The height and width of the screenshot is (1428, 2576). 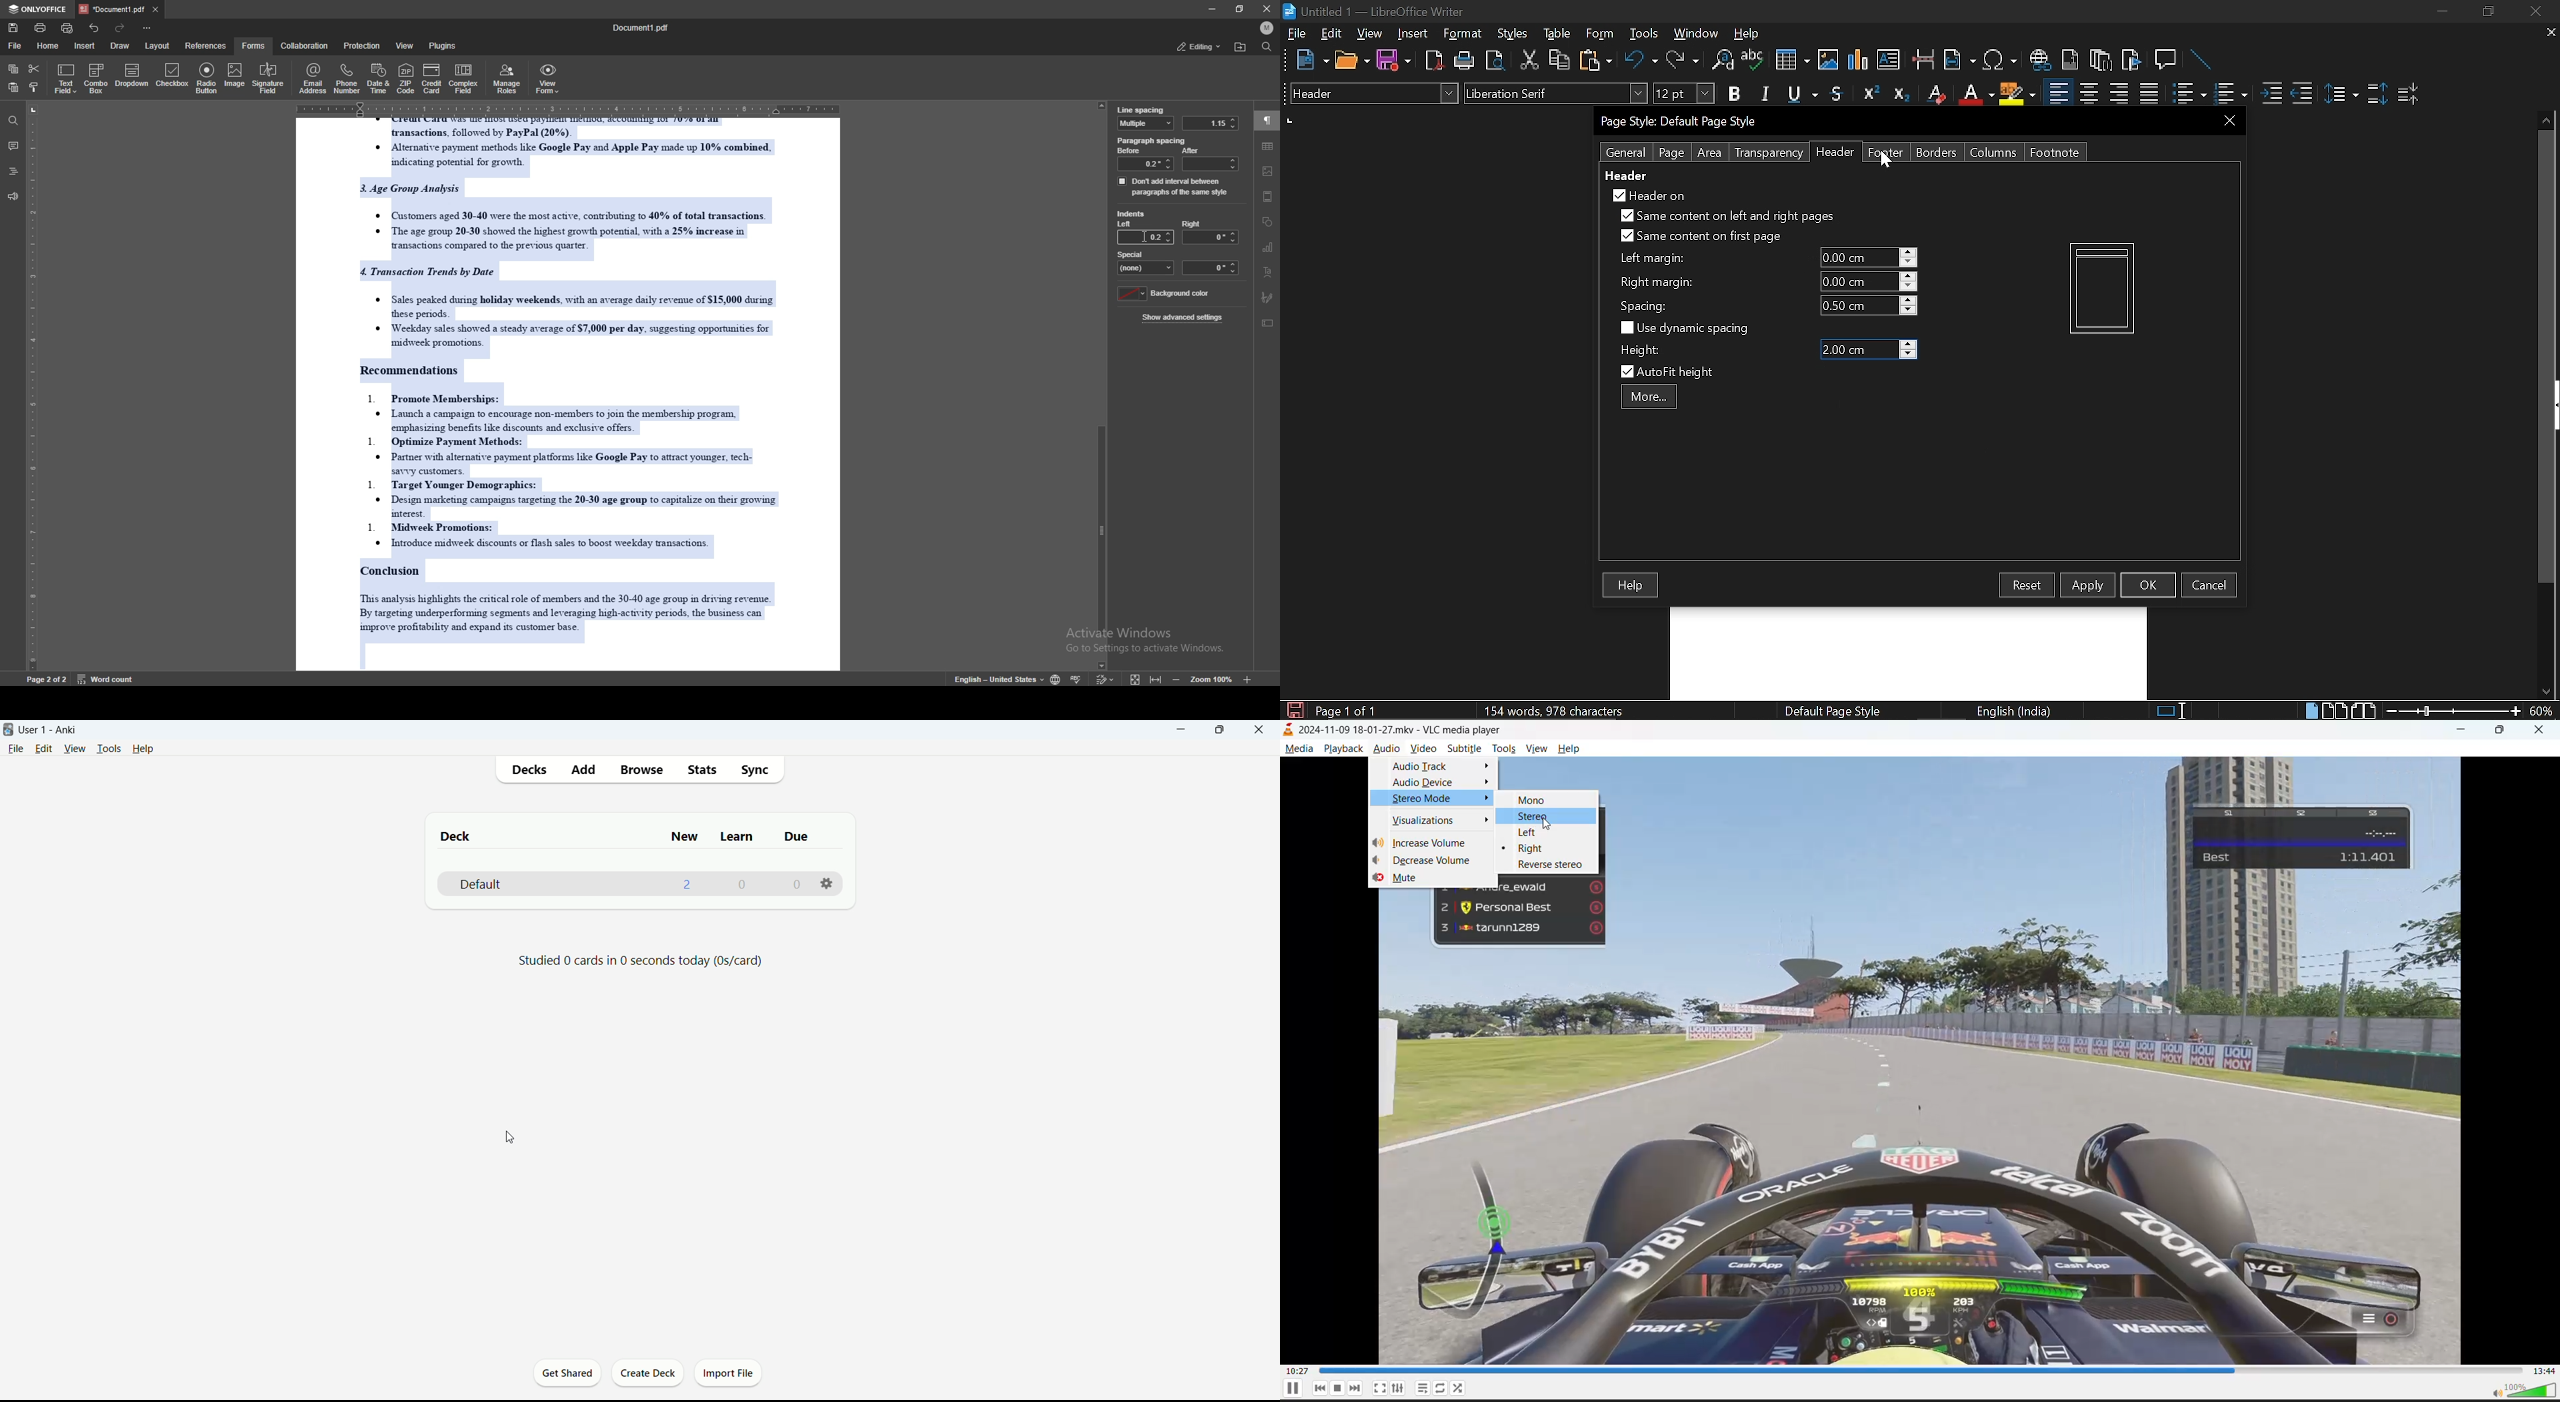 I want to click on cusor, so click(x=511, y=1139).